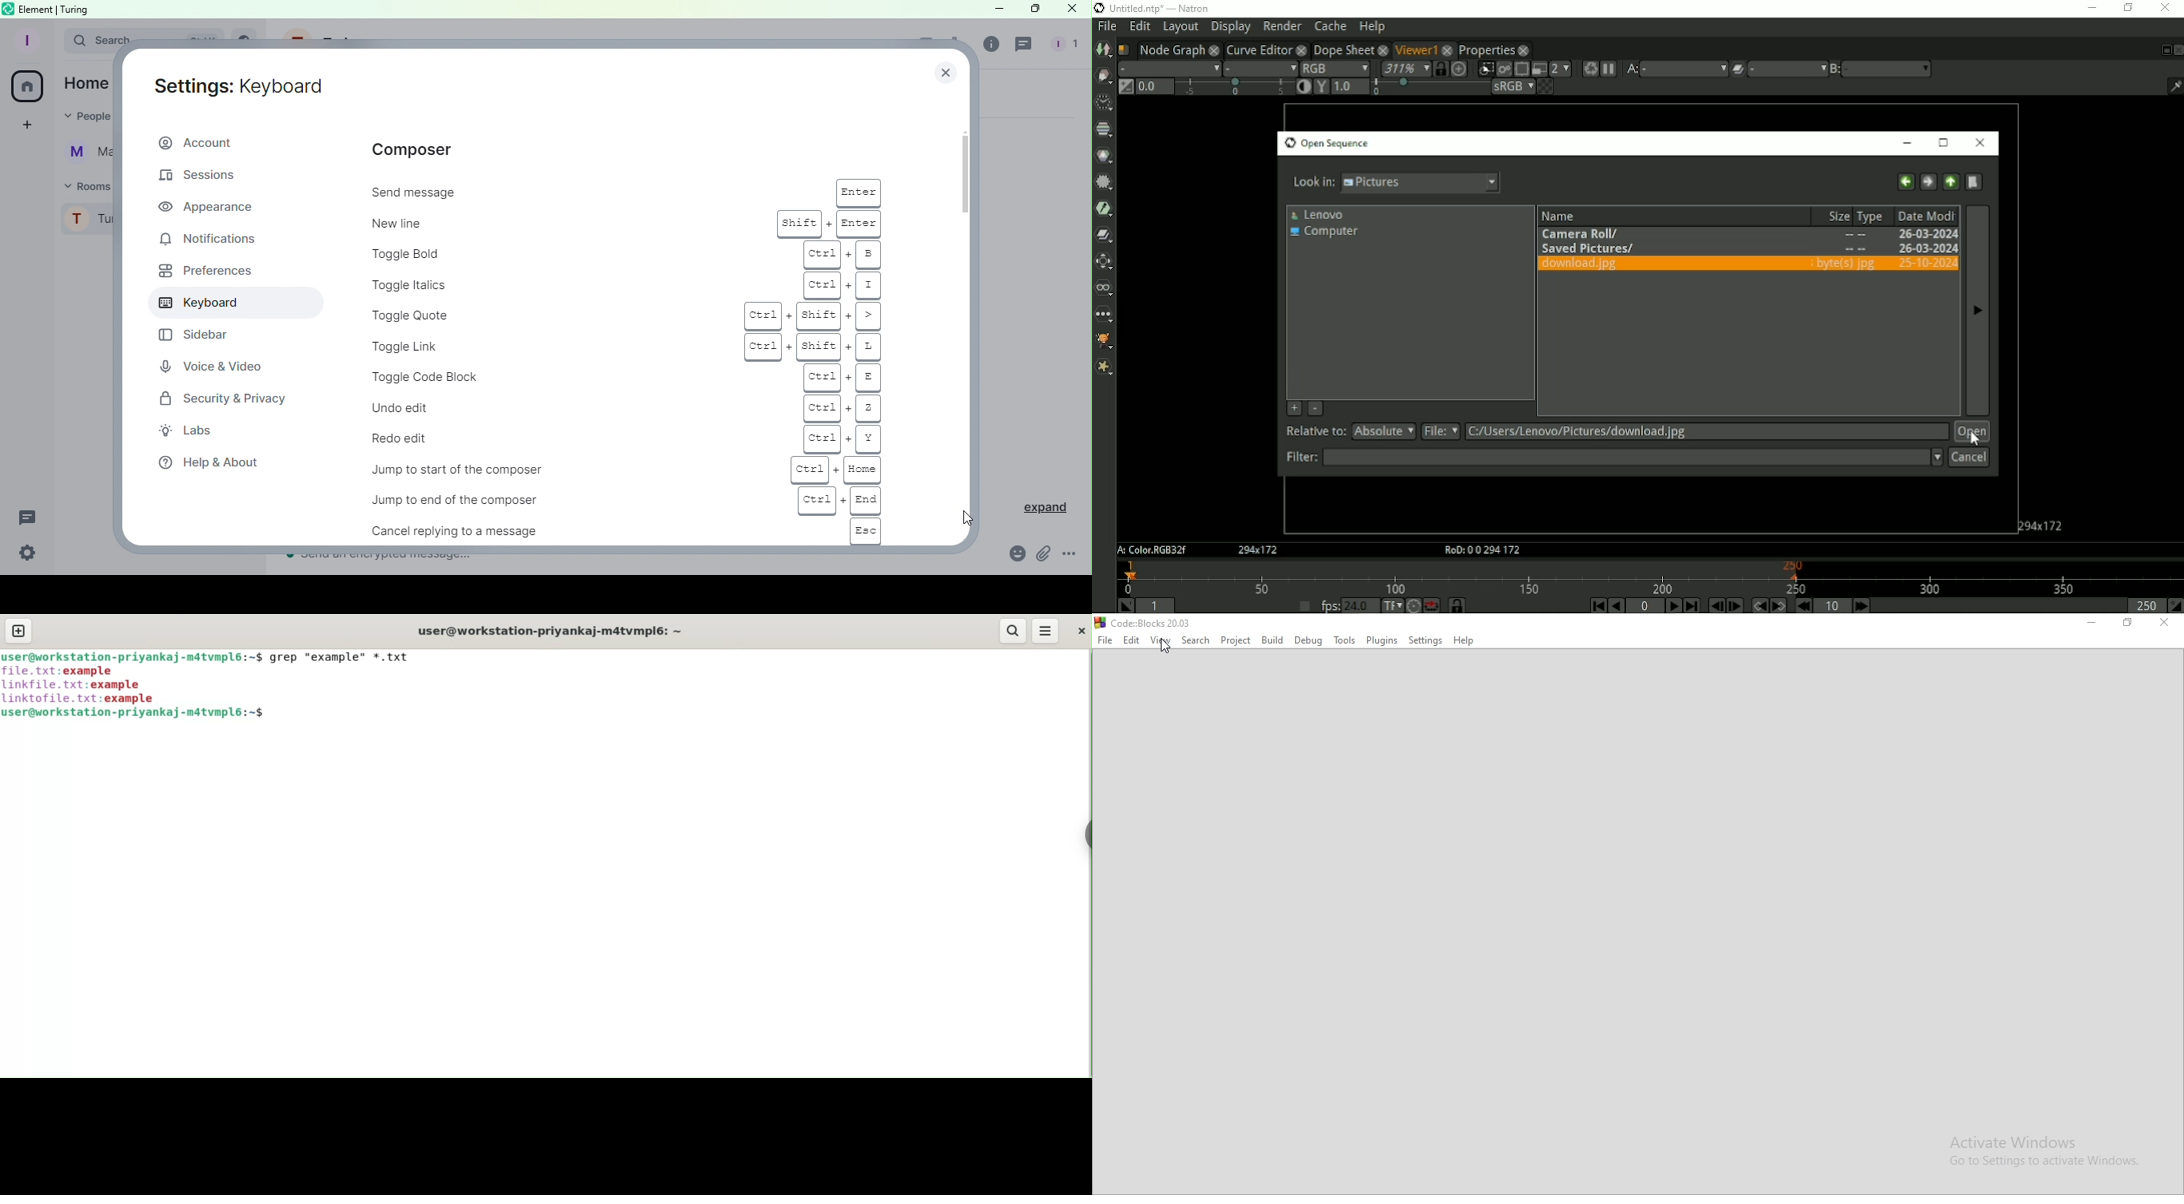 The height and width of the screenshot is (1204, 2184). I want to click on ctrl + Z, so click(843, 408).